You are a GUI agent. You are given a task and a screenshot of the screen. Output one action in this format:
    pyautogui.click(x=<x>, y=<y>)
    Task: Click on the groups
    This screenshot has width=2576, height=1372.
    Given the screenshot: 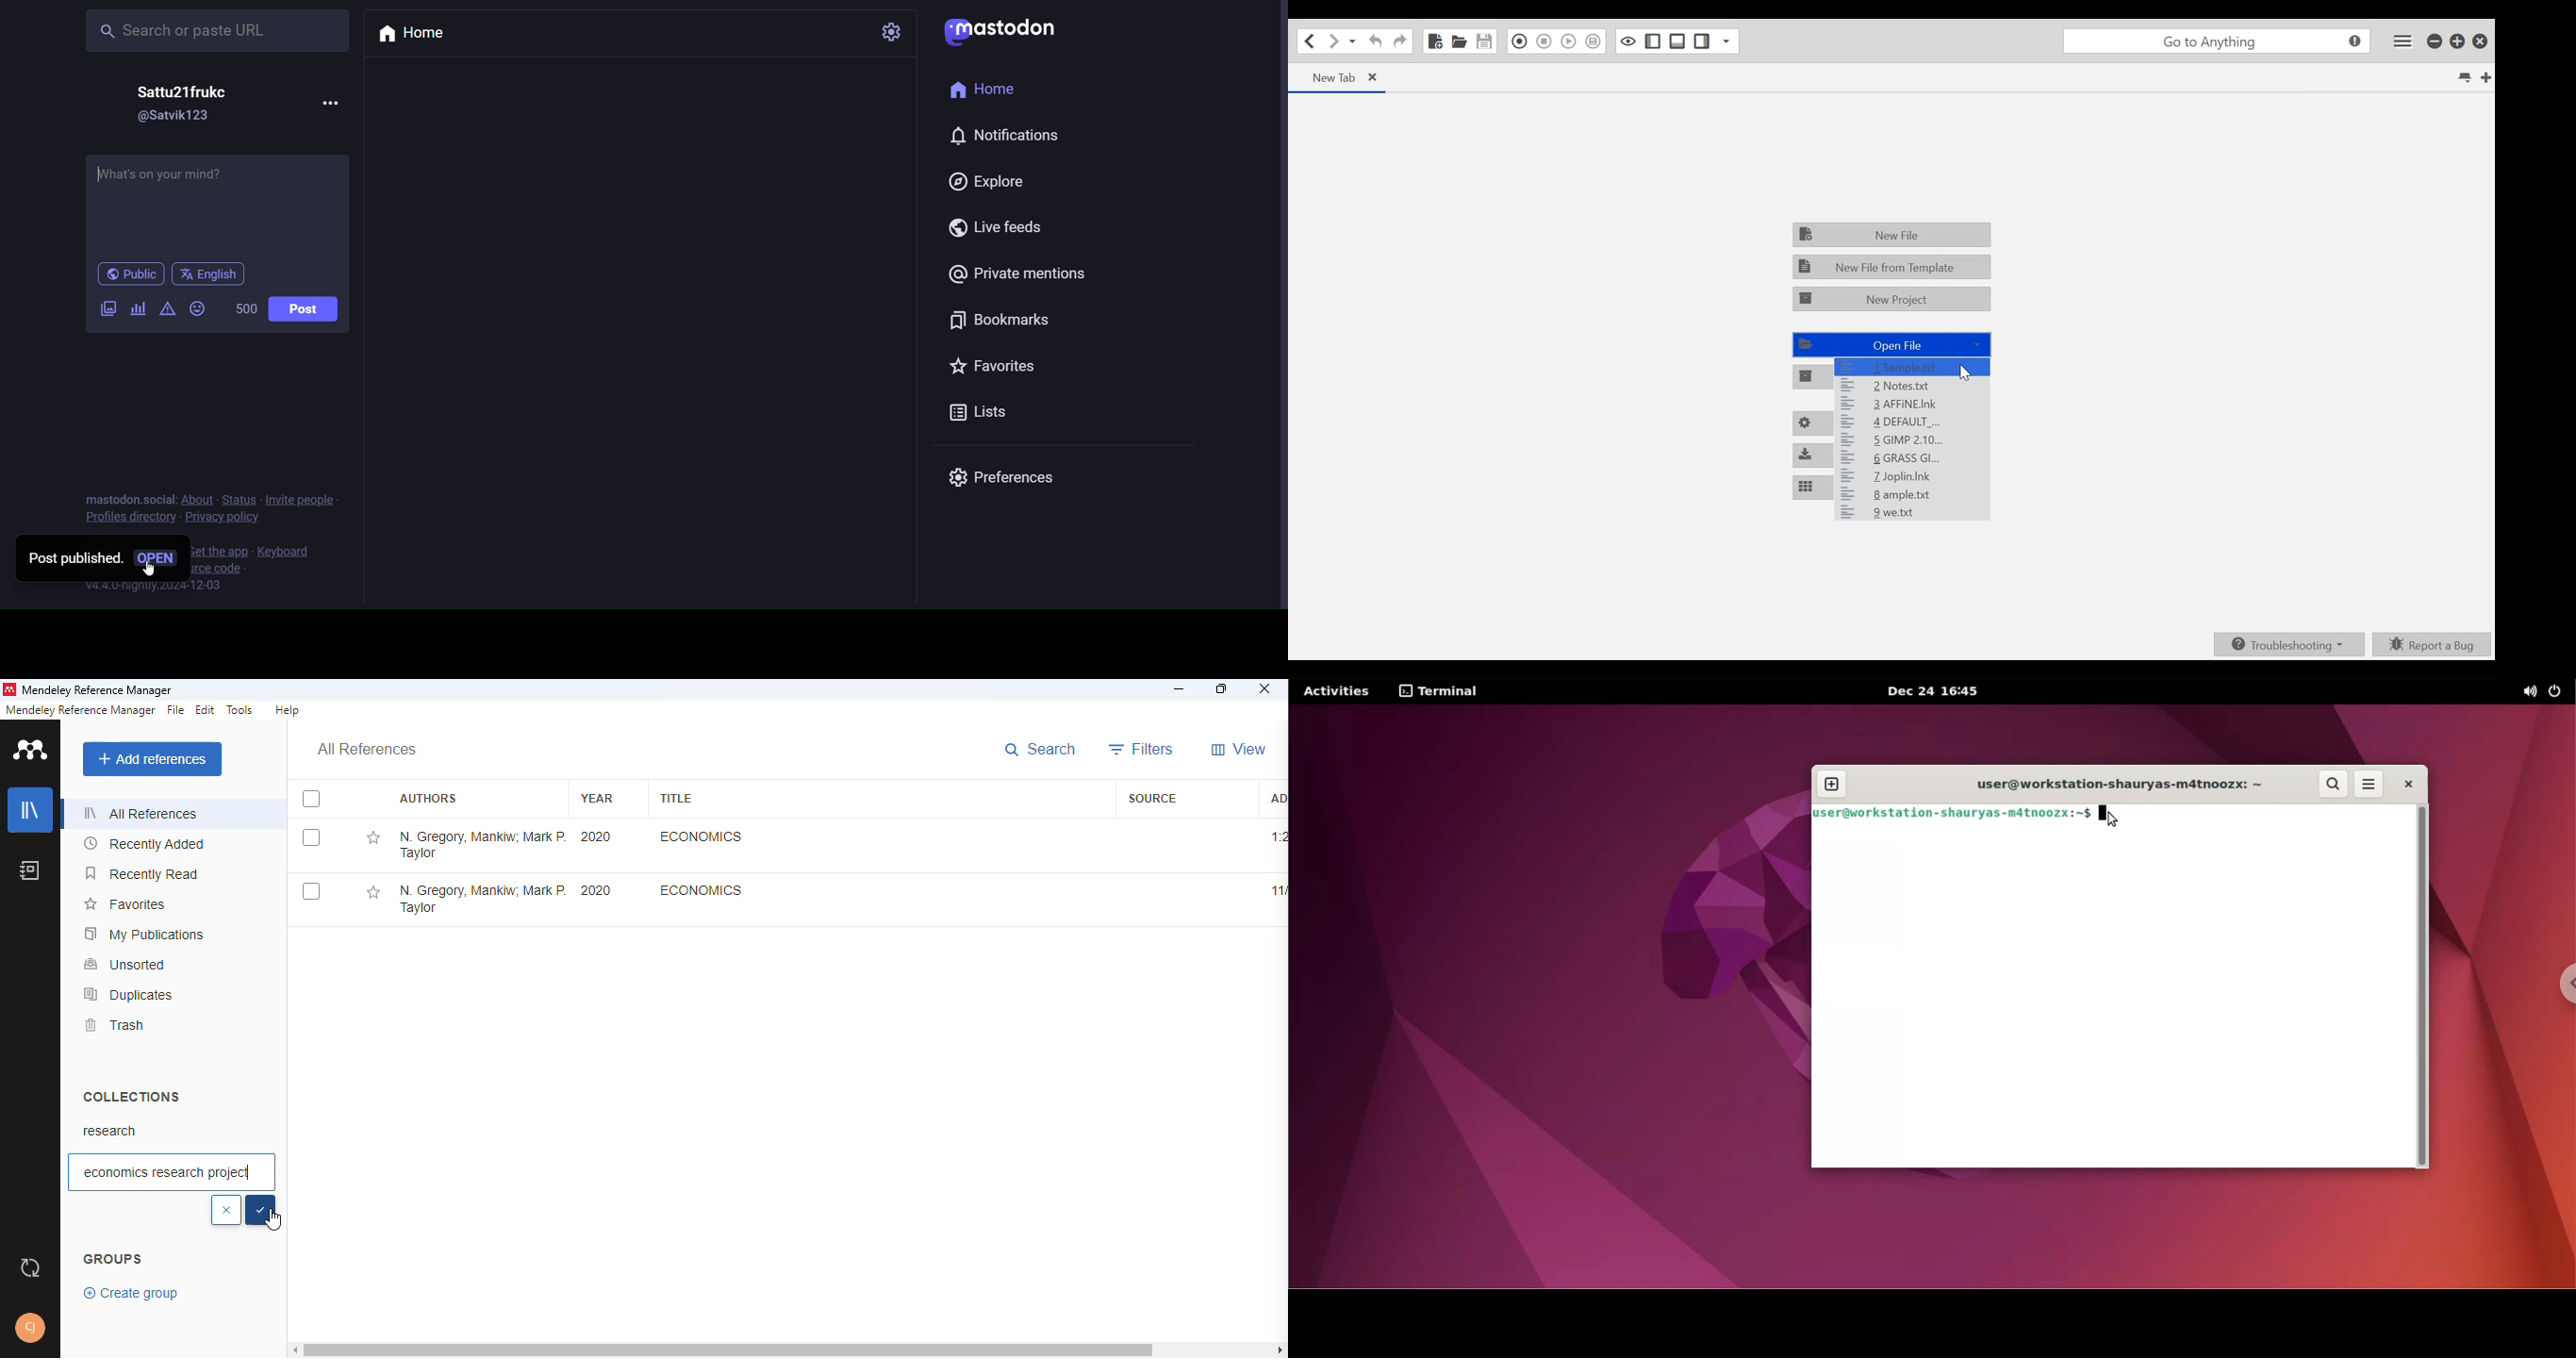 What is the action you would take?
    pyautogui.click(x=113, y=1260)
    